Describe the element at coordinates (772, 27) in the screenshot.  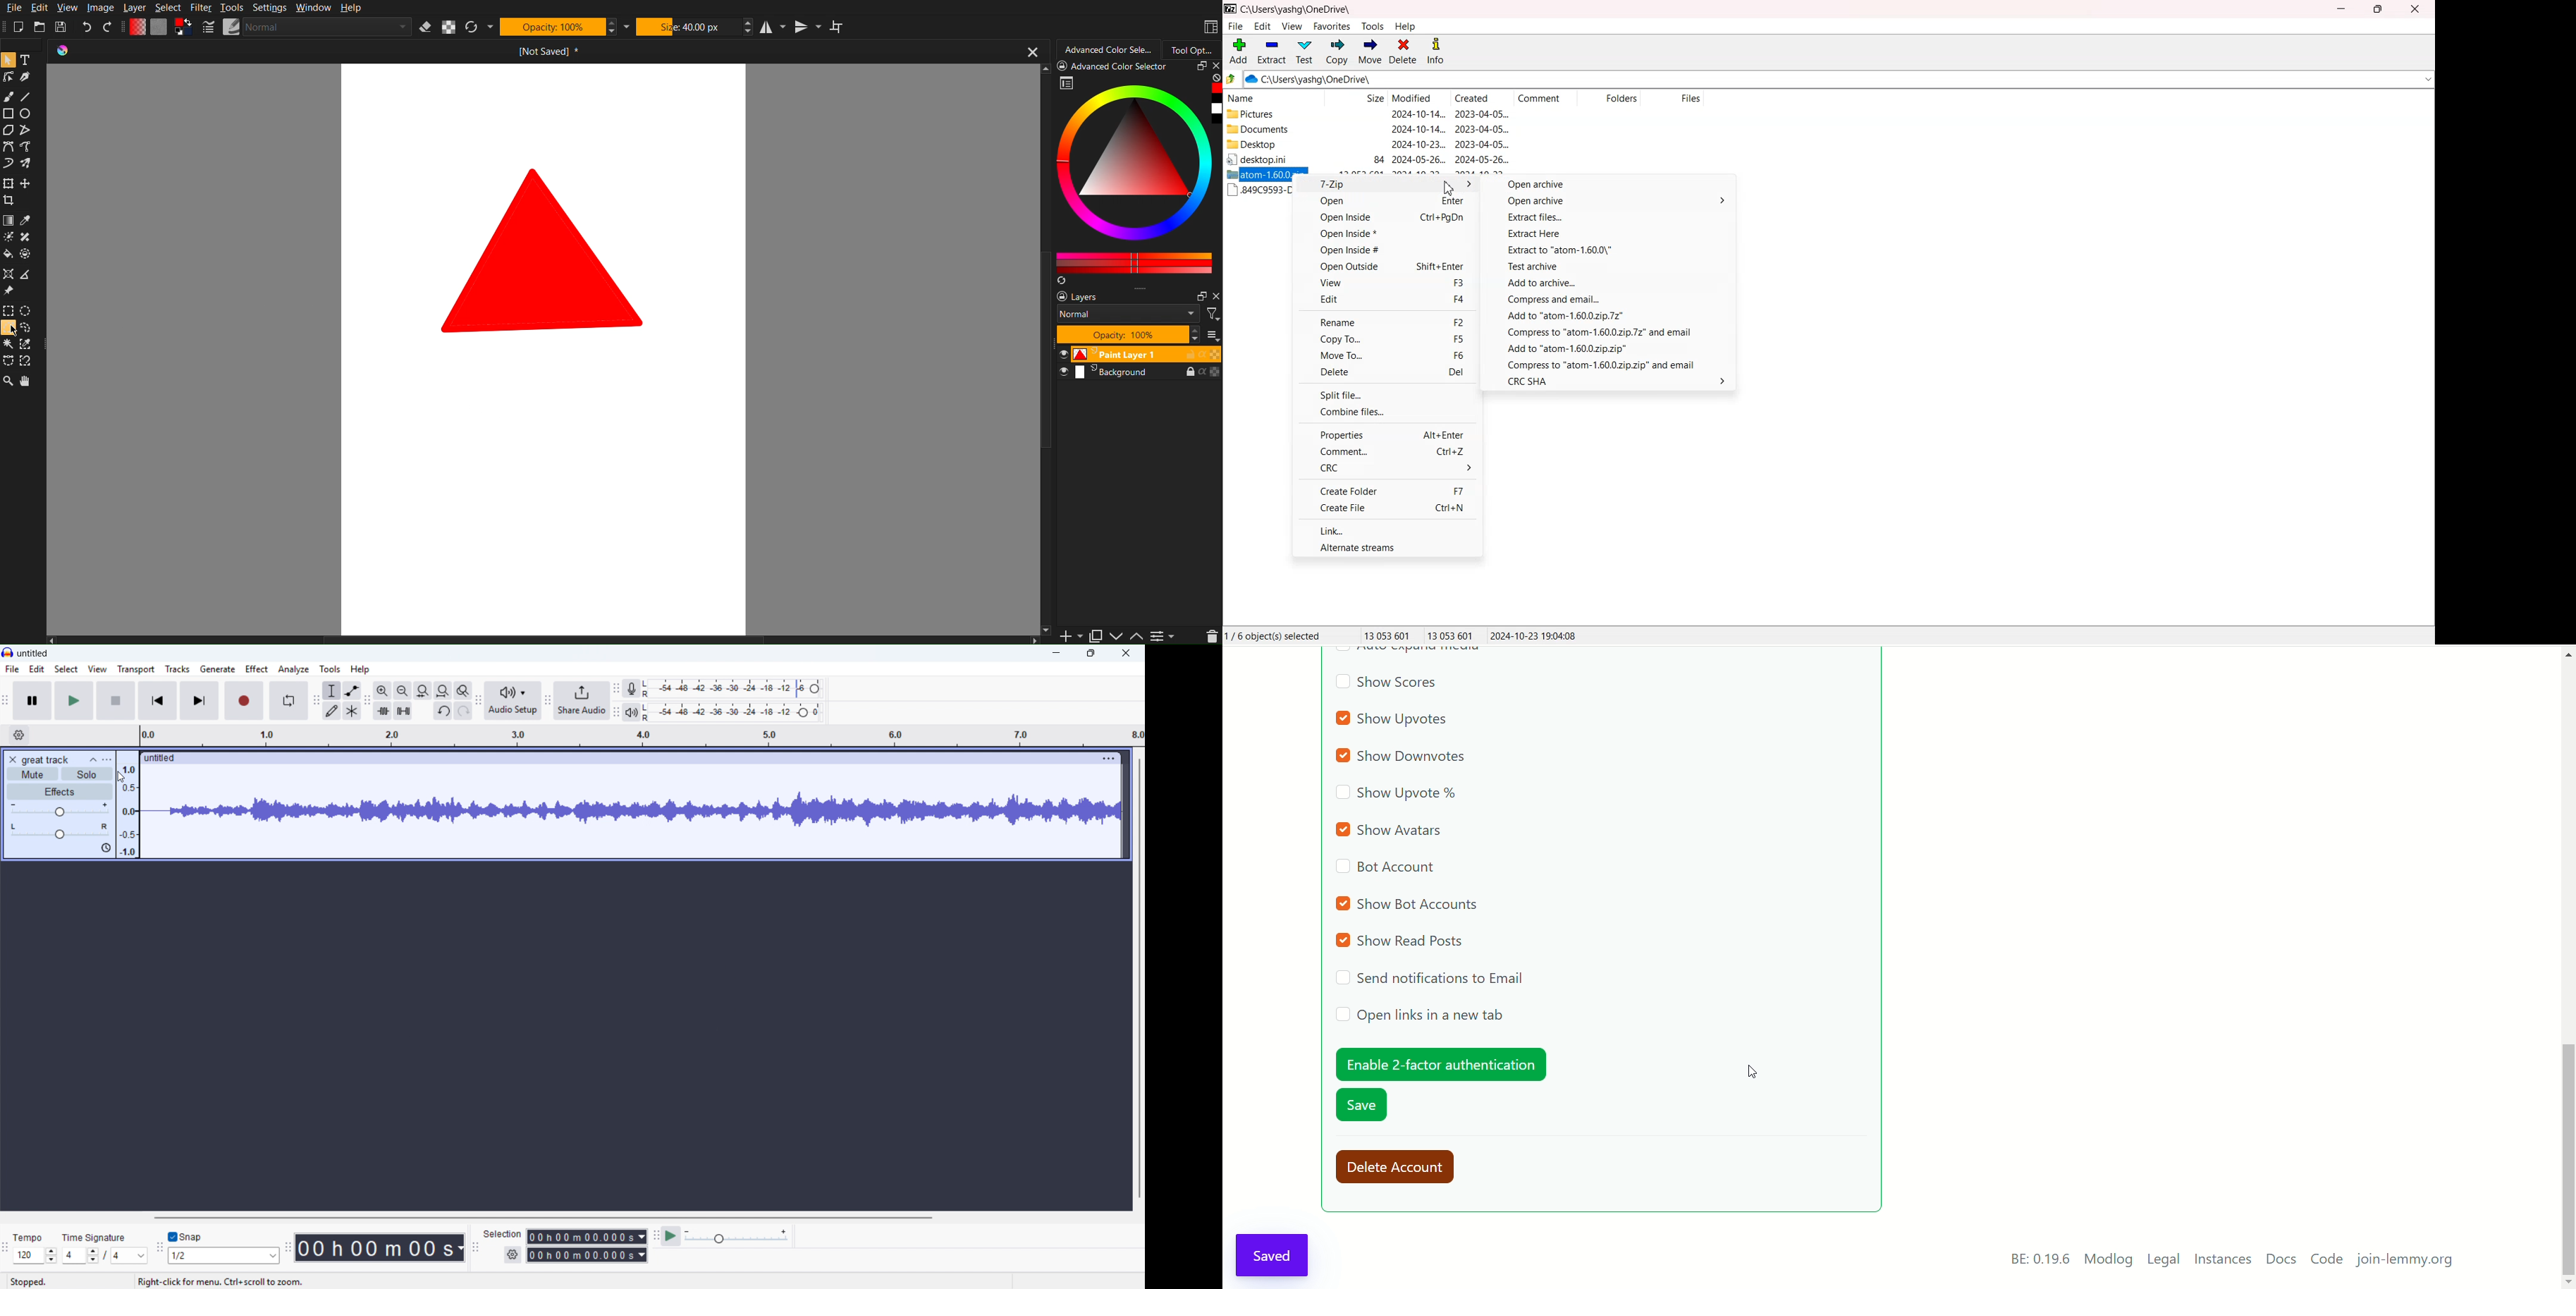
I see `Horizontal Mirror` at that location.